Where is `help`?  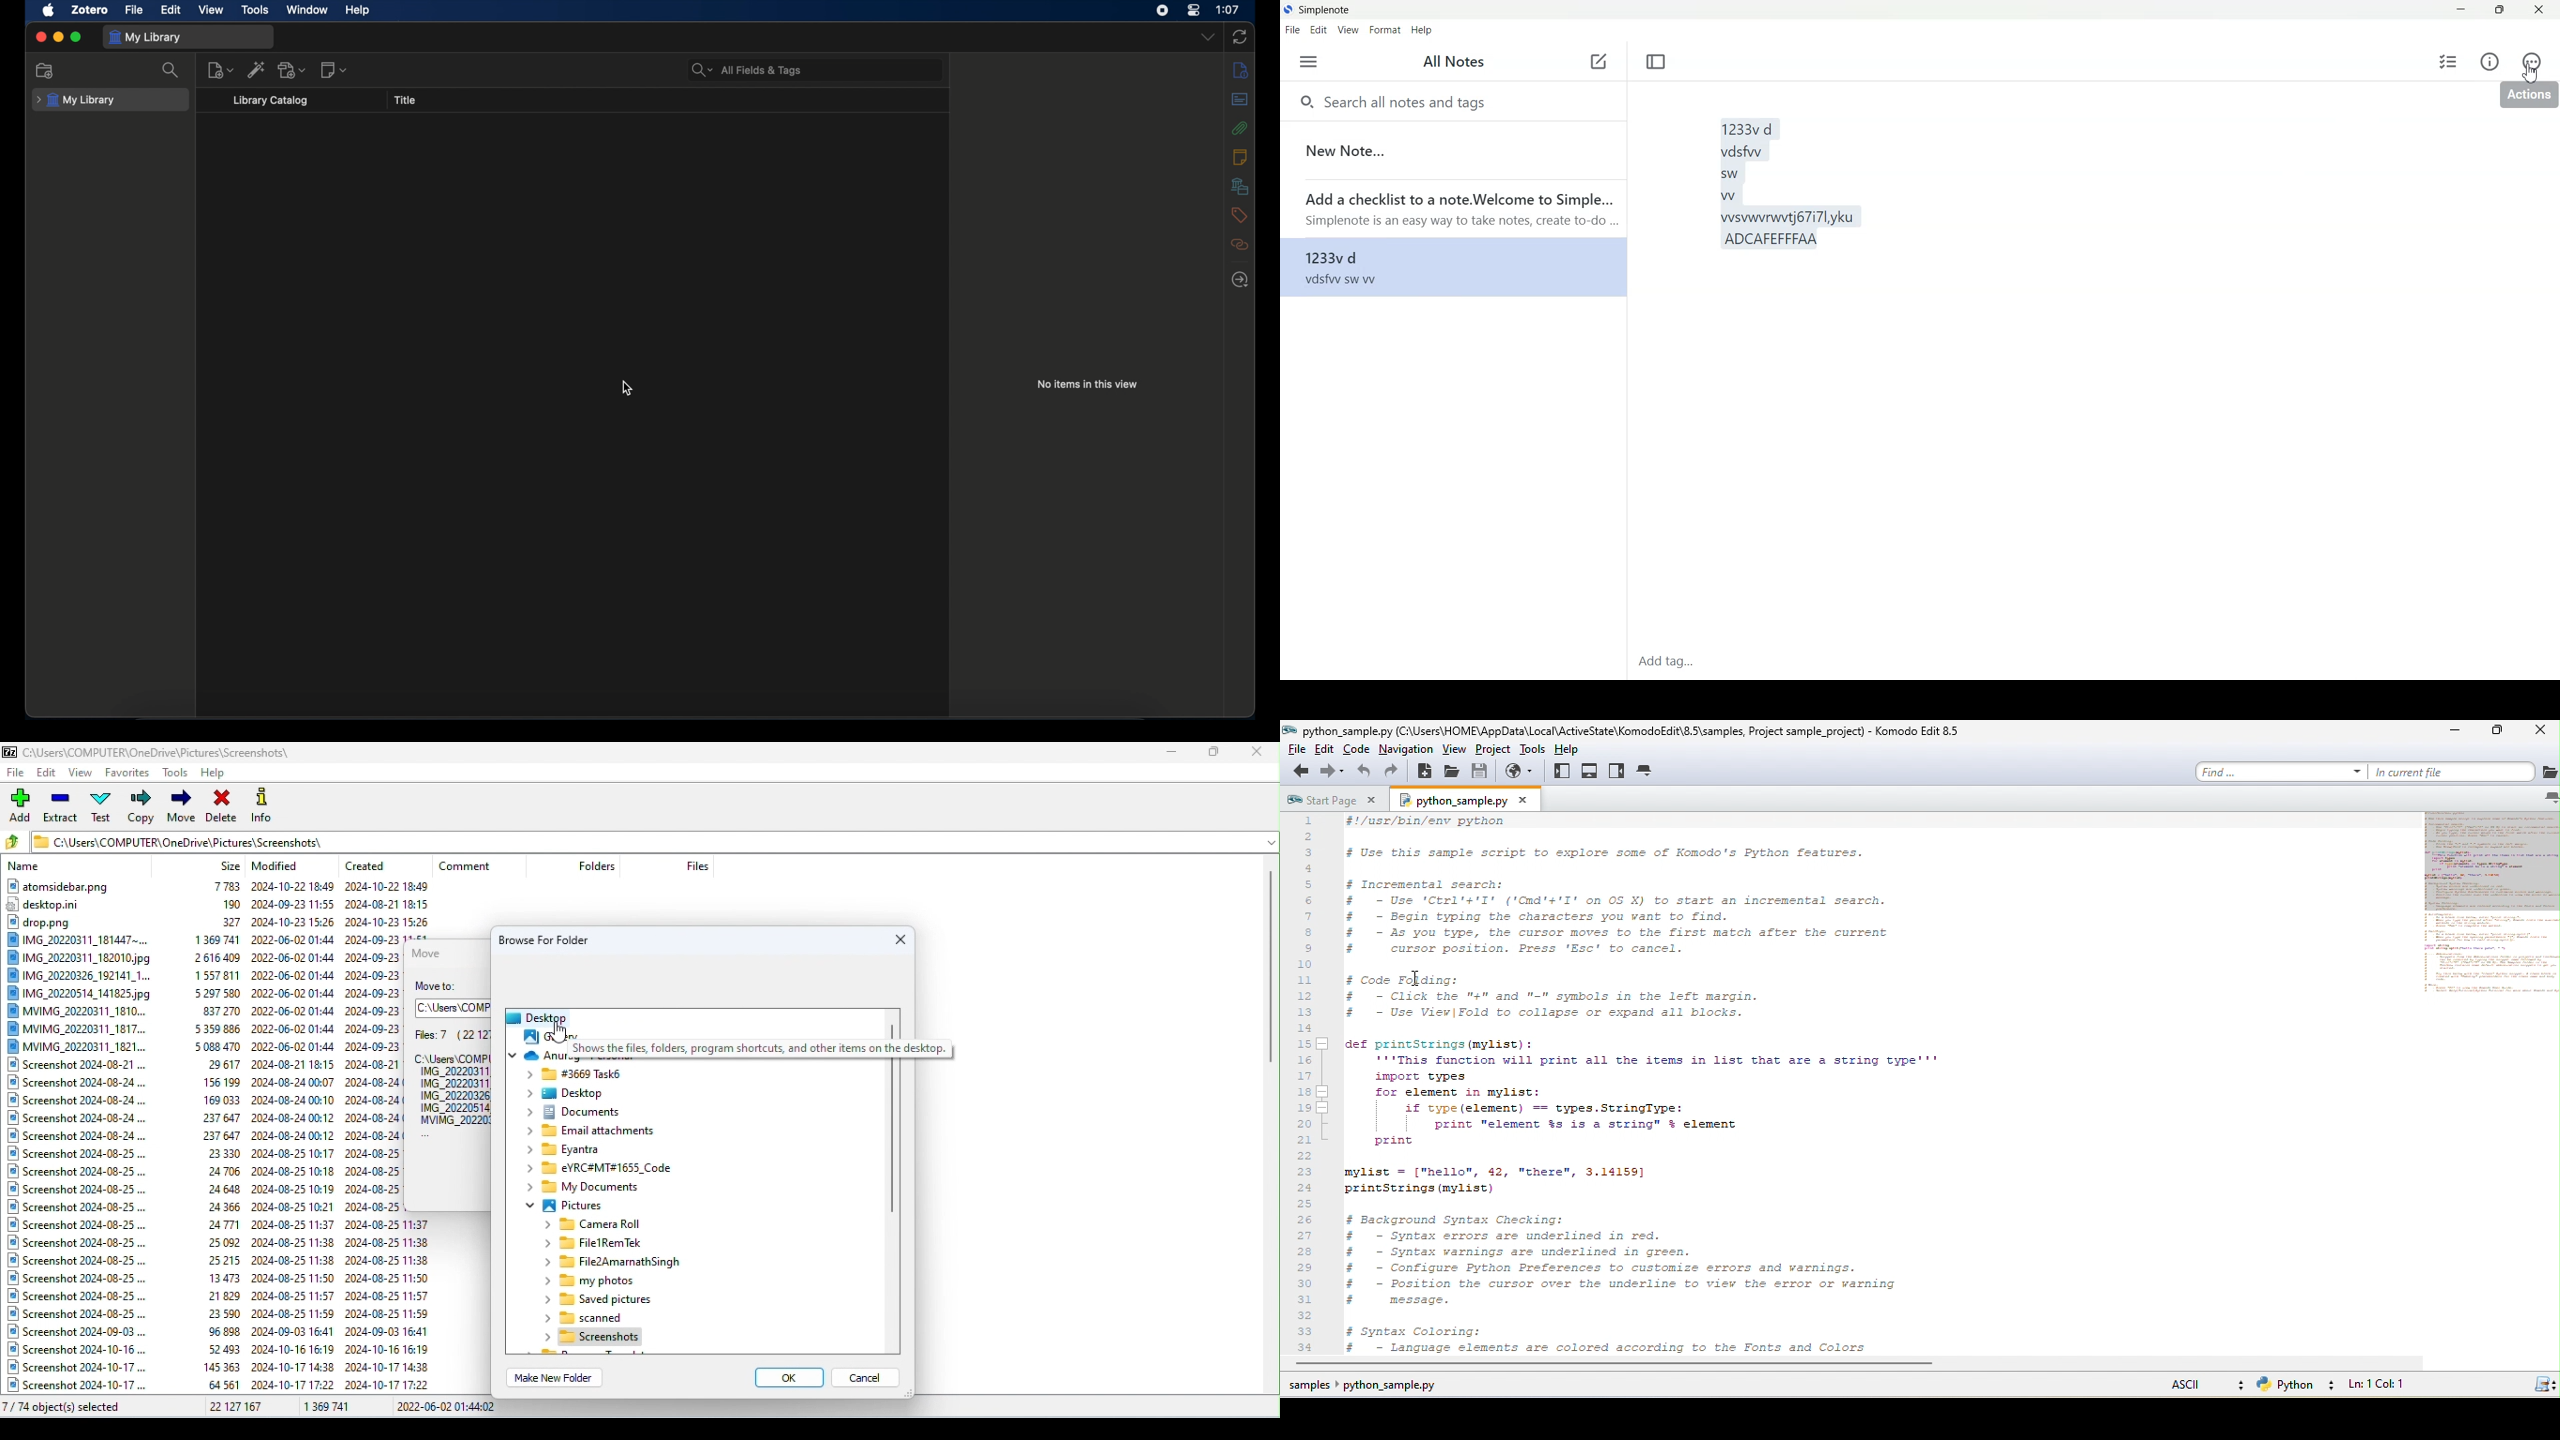 help is located at coordinates (359, 11).